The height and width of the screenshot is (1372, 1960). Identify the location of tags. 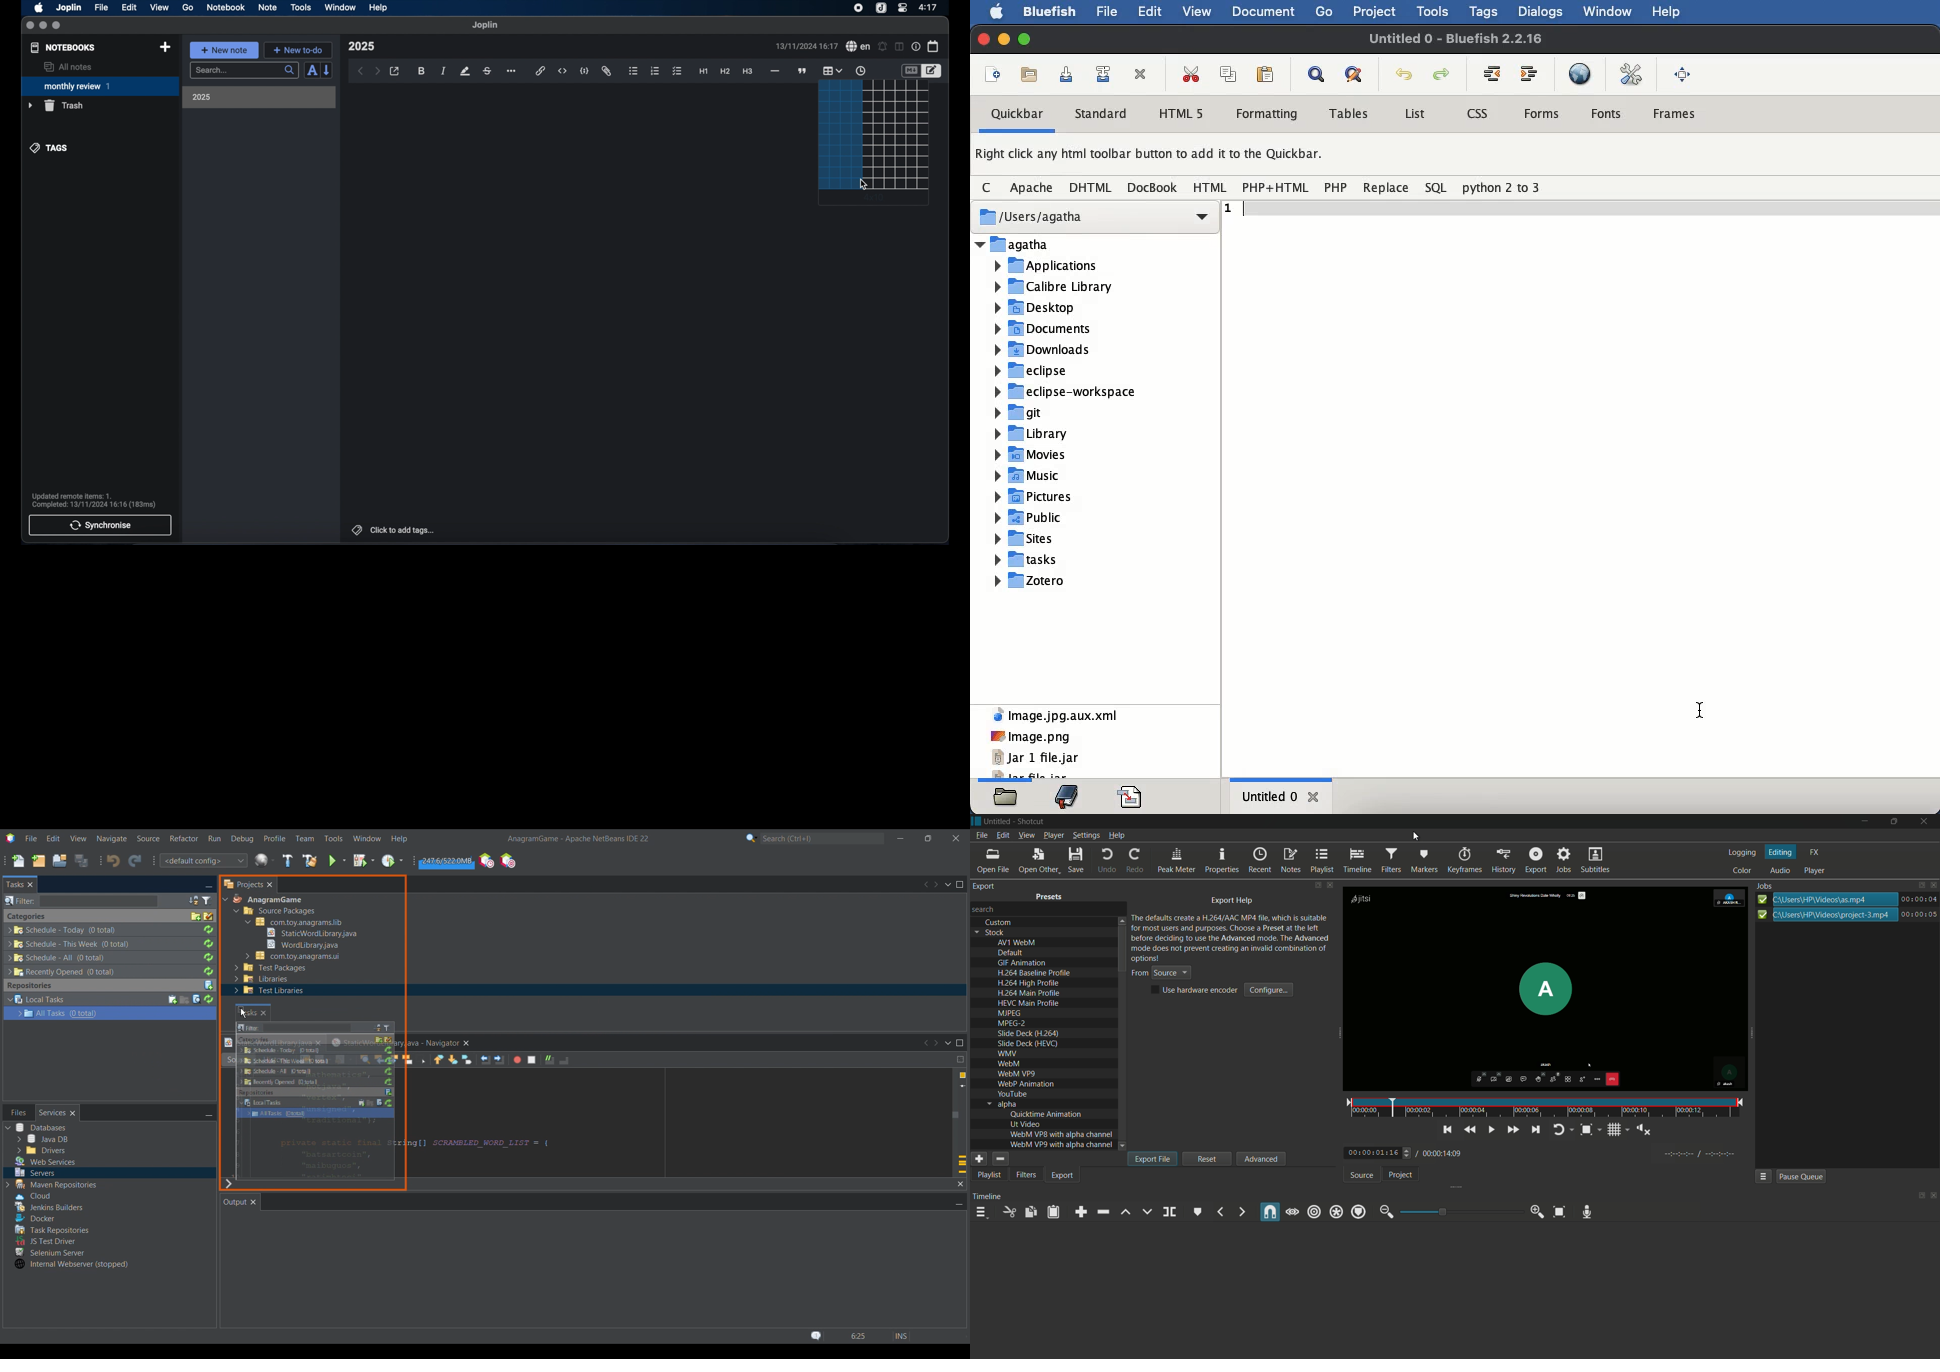
(1484, 12).